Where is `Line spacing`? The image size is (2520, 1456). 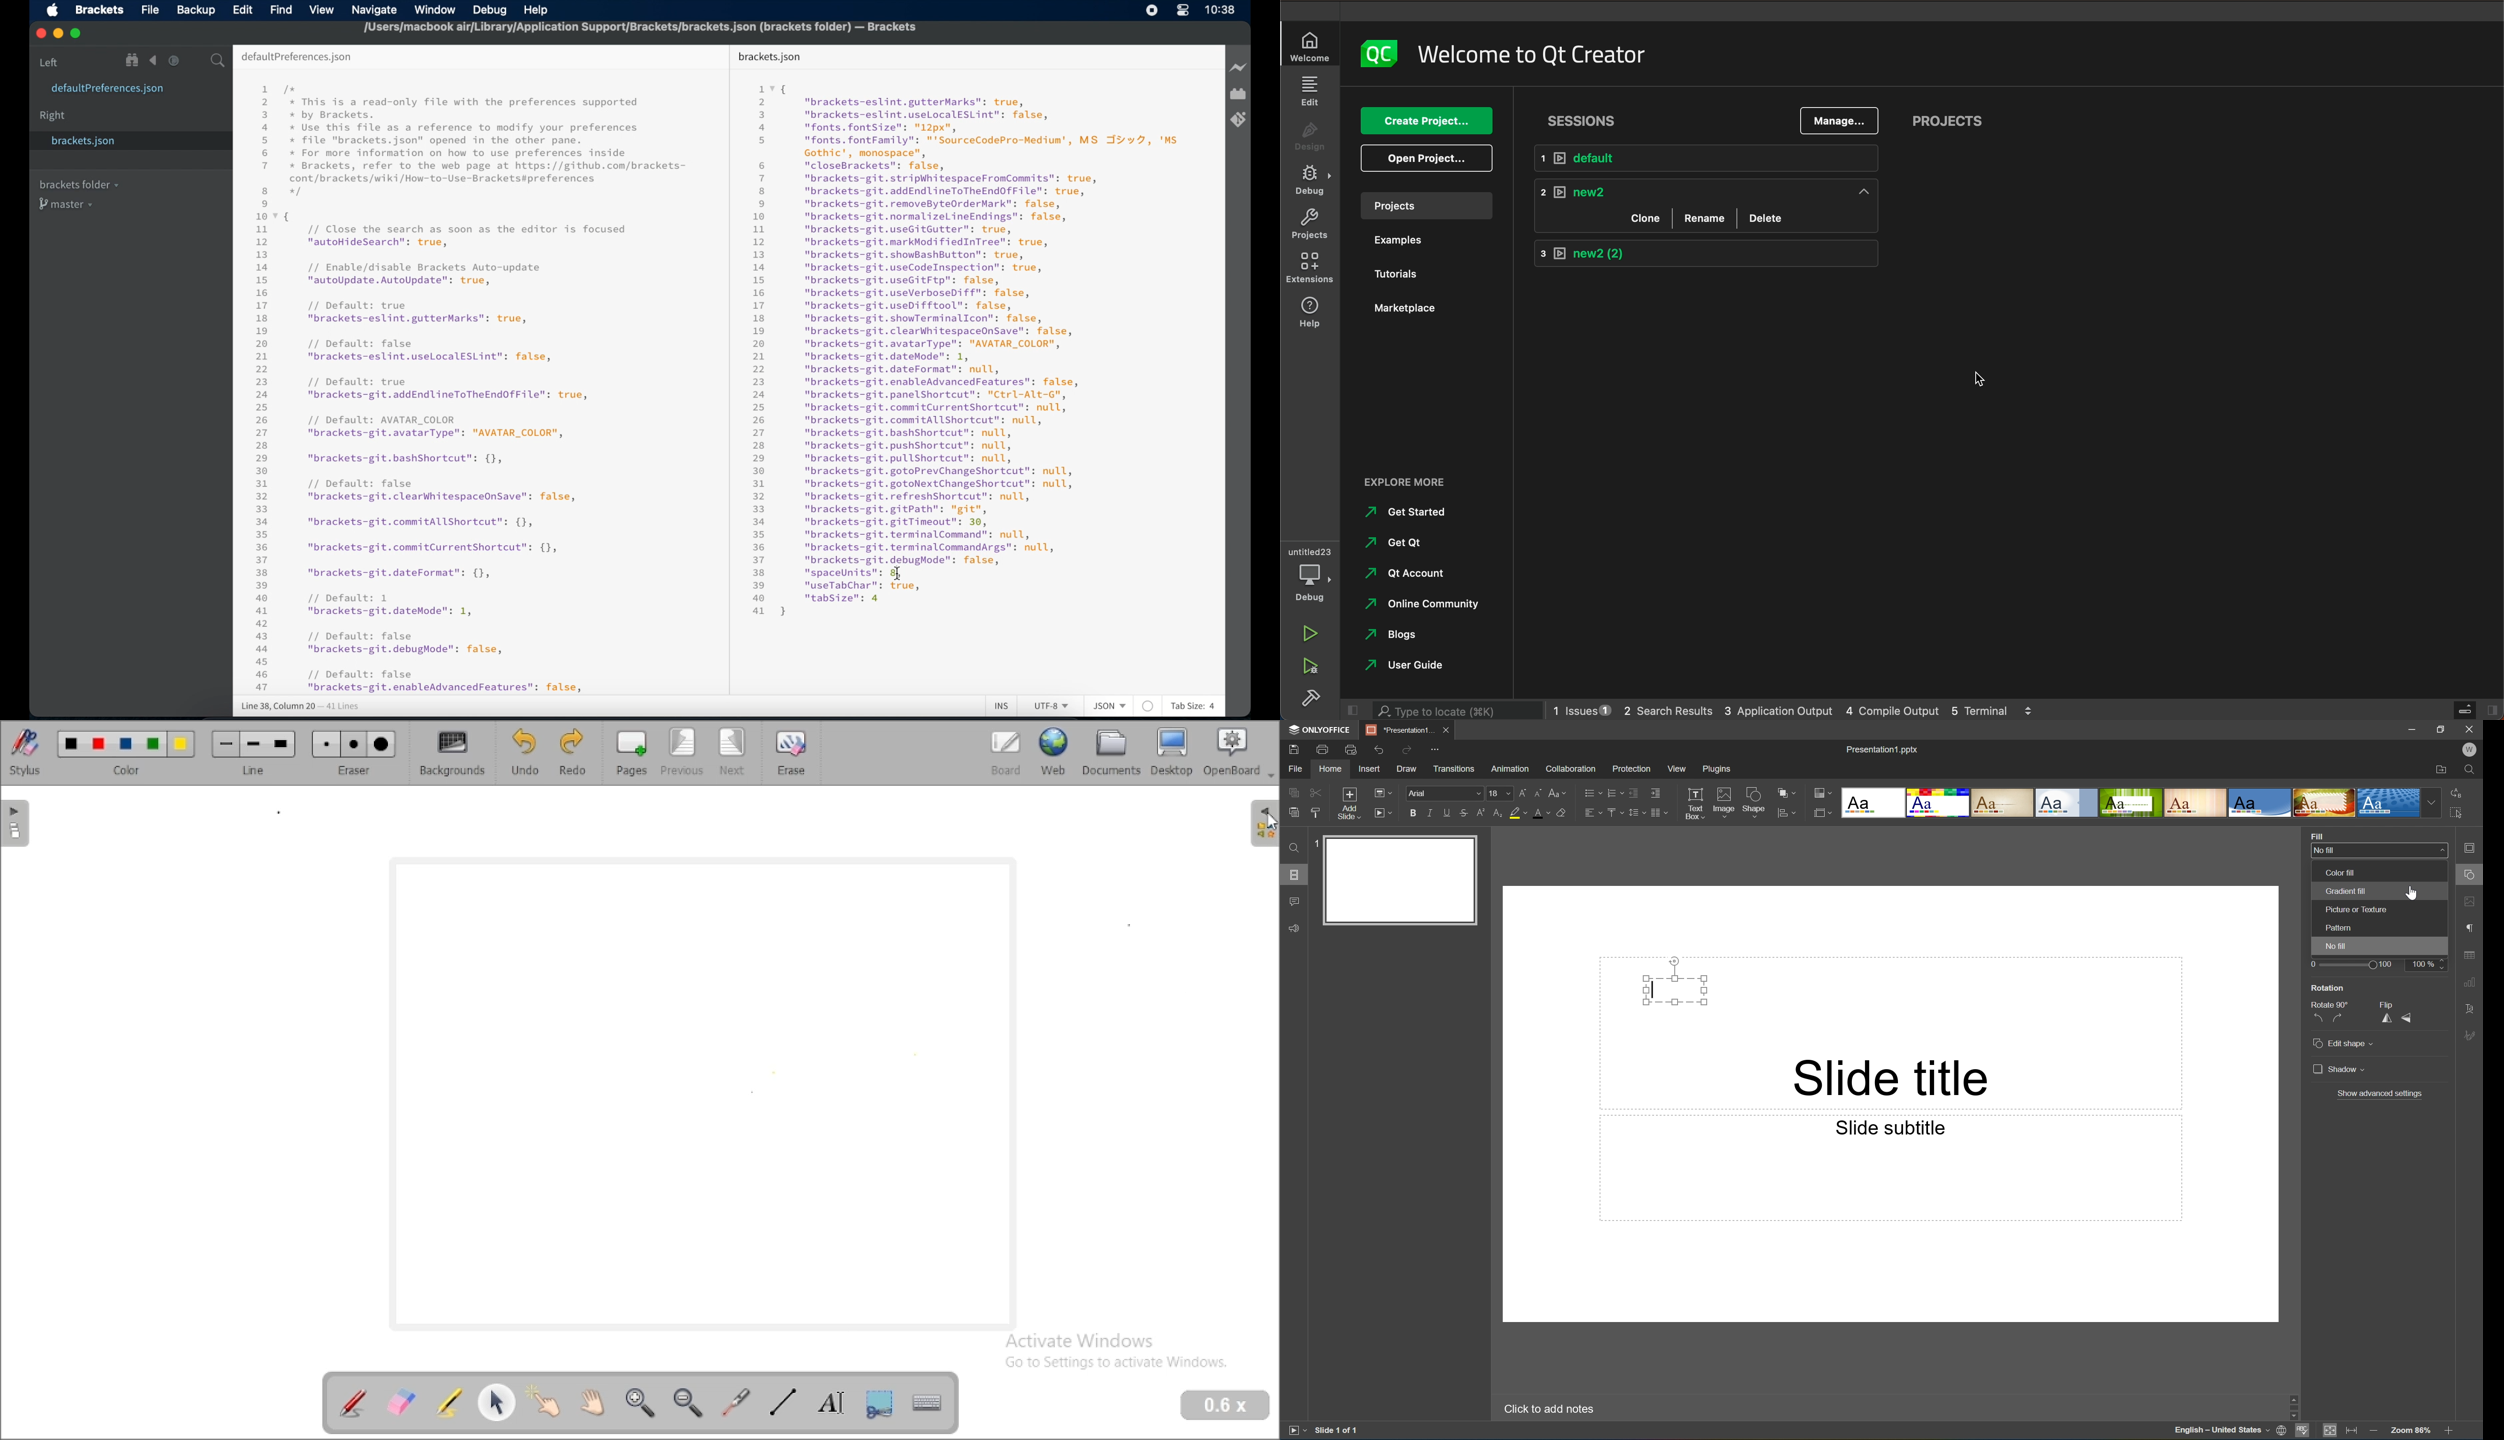
Line spacing is located at coordinates (1636, 813).